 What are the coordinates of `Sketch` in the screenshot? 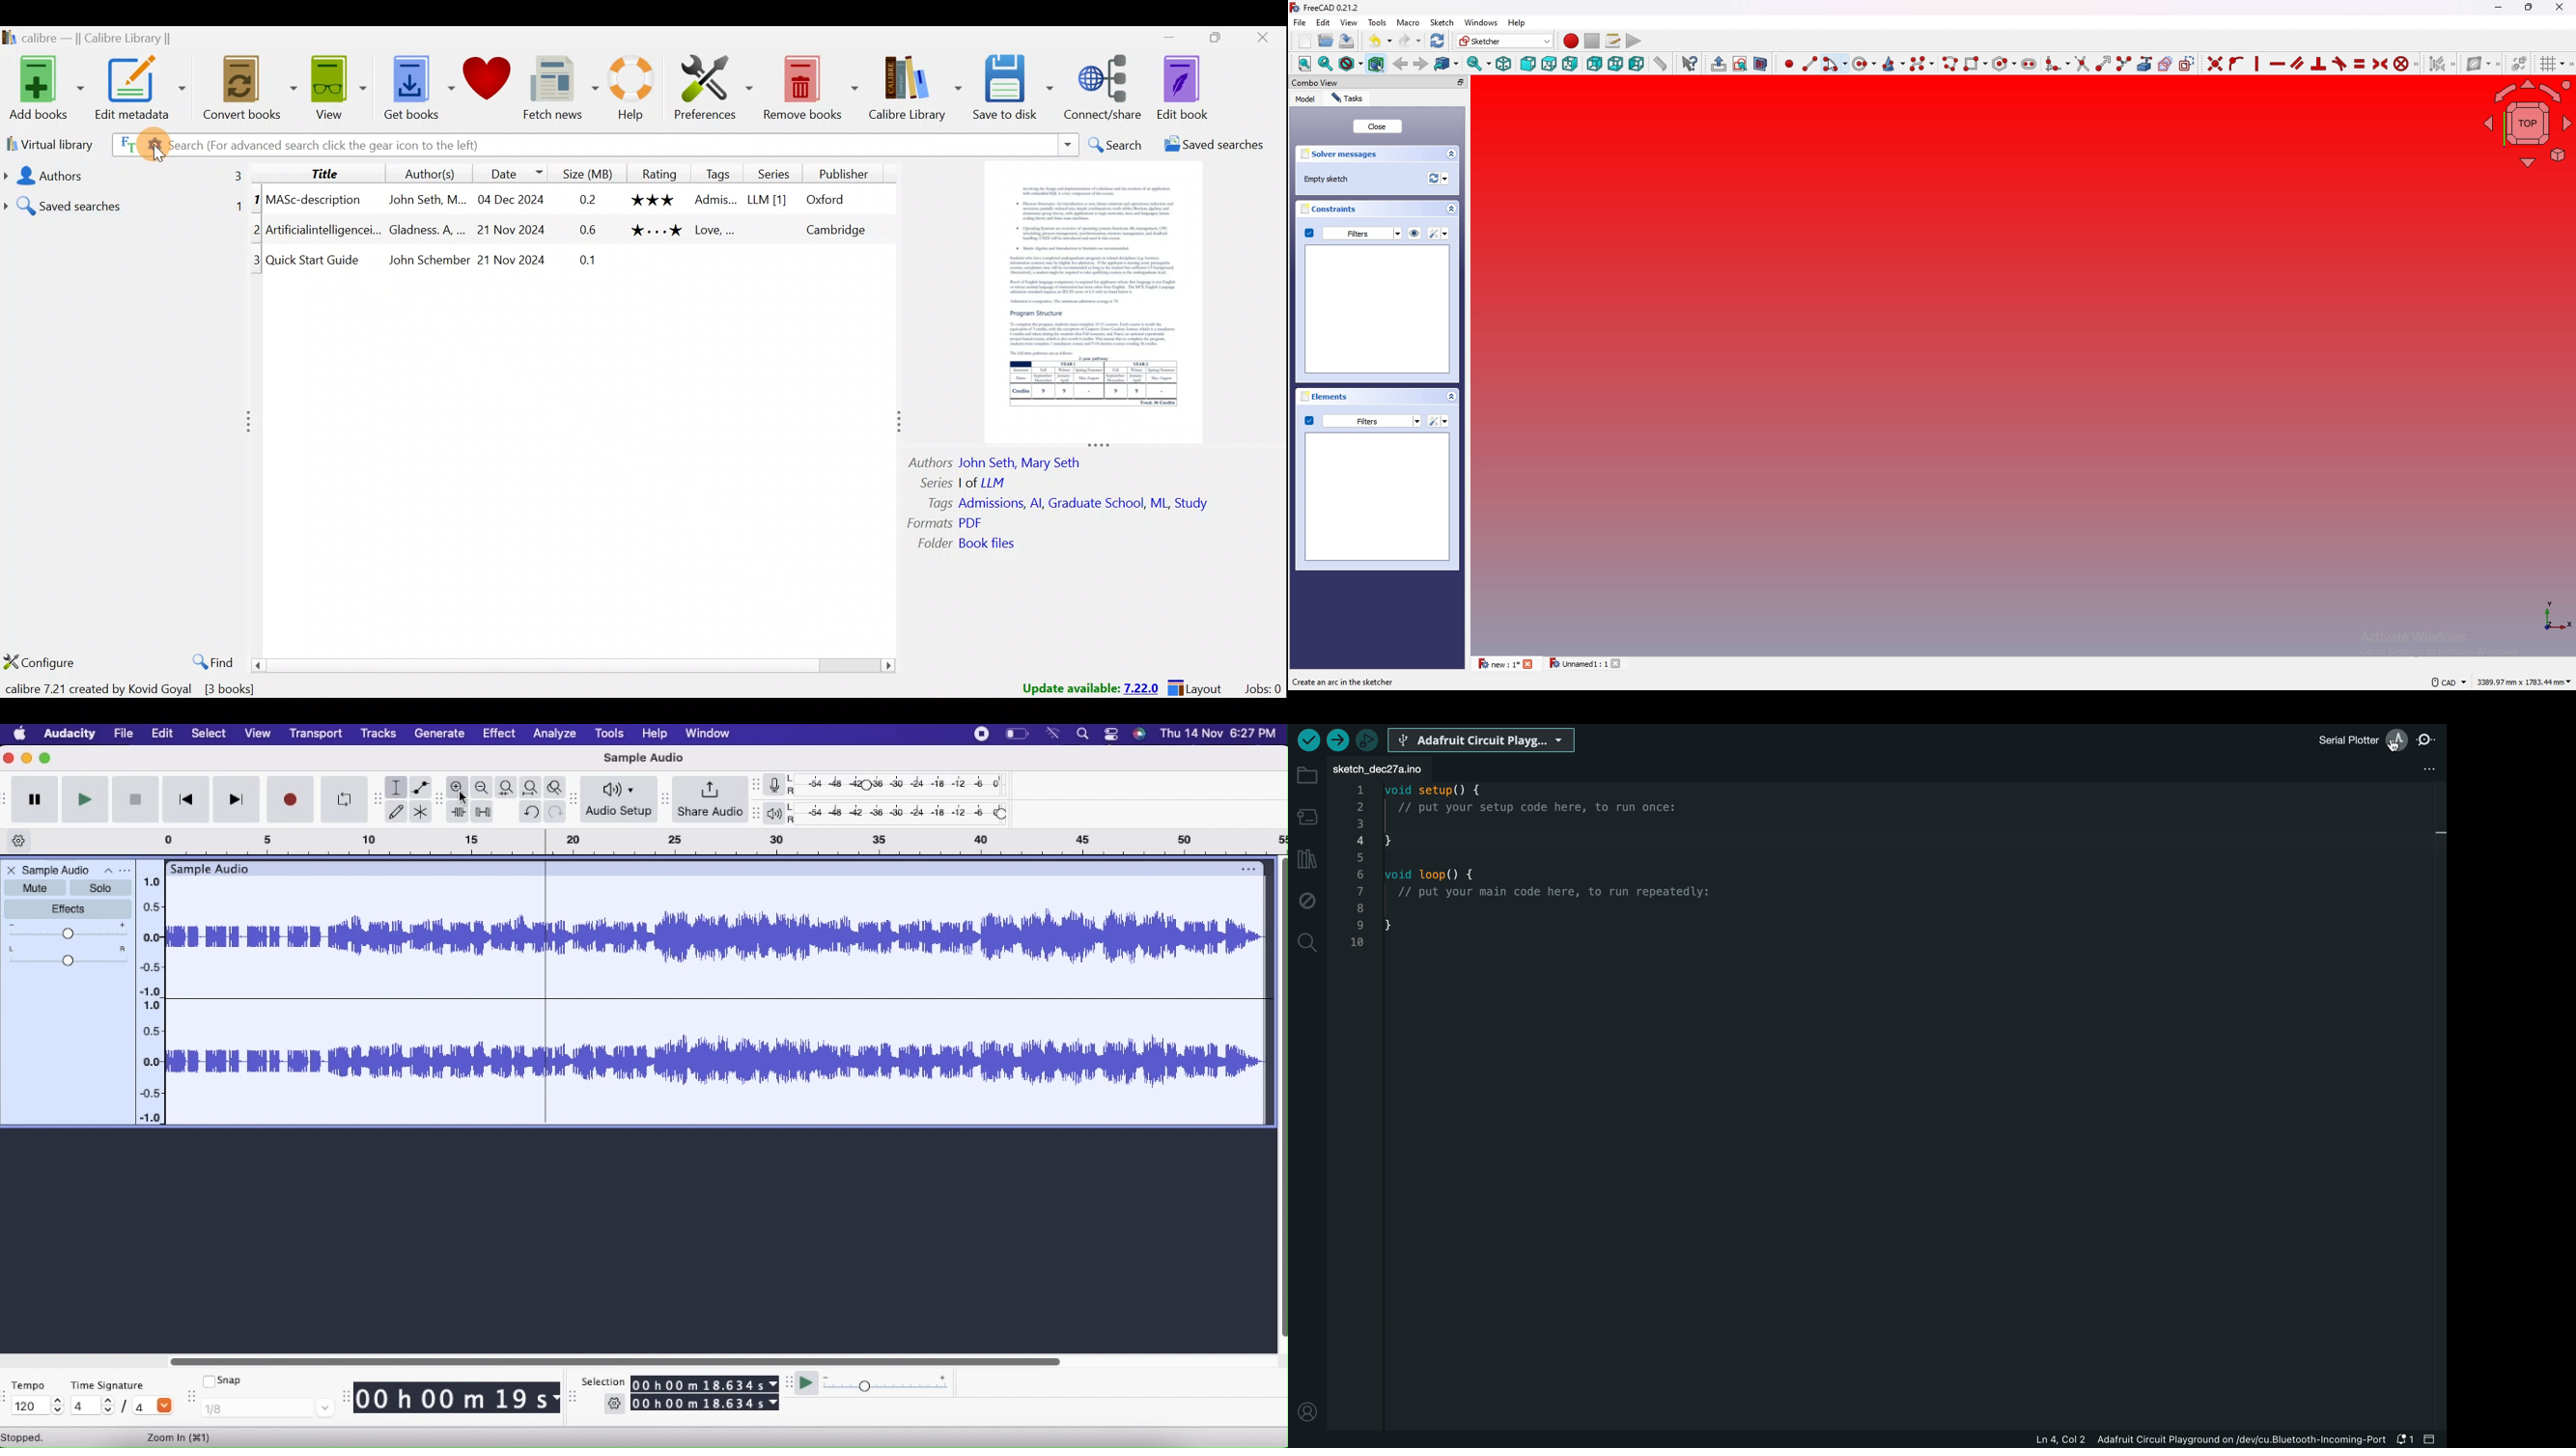 It's located at (1441, 22).